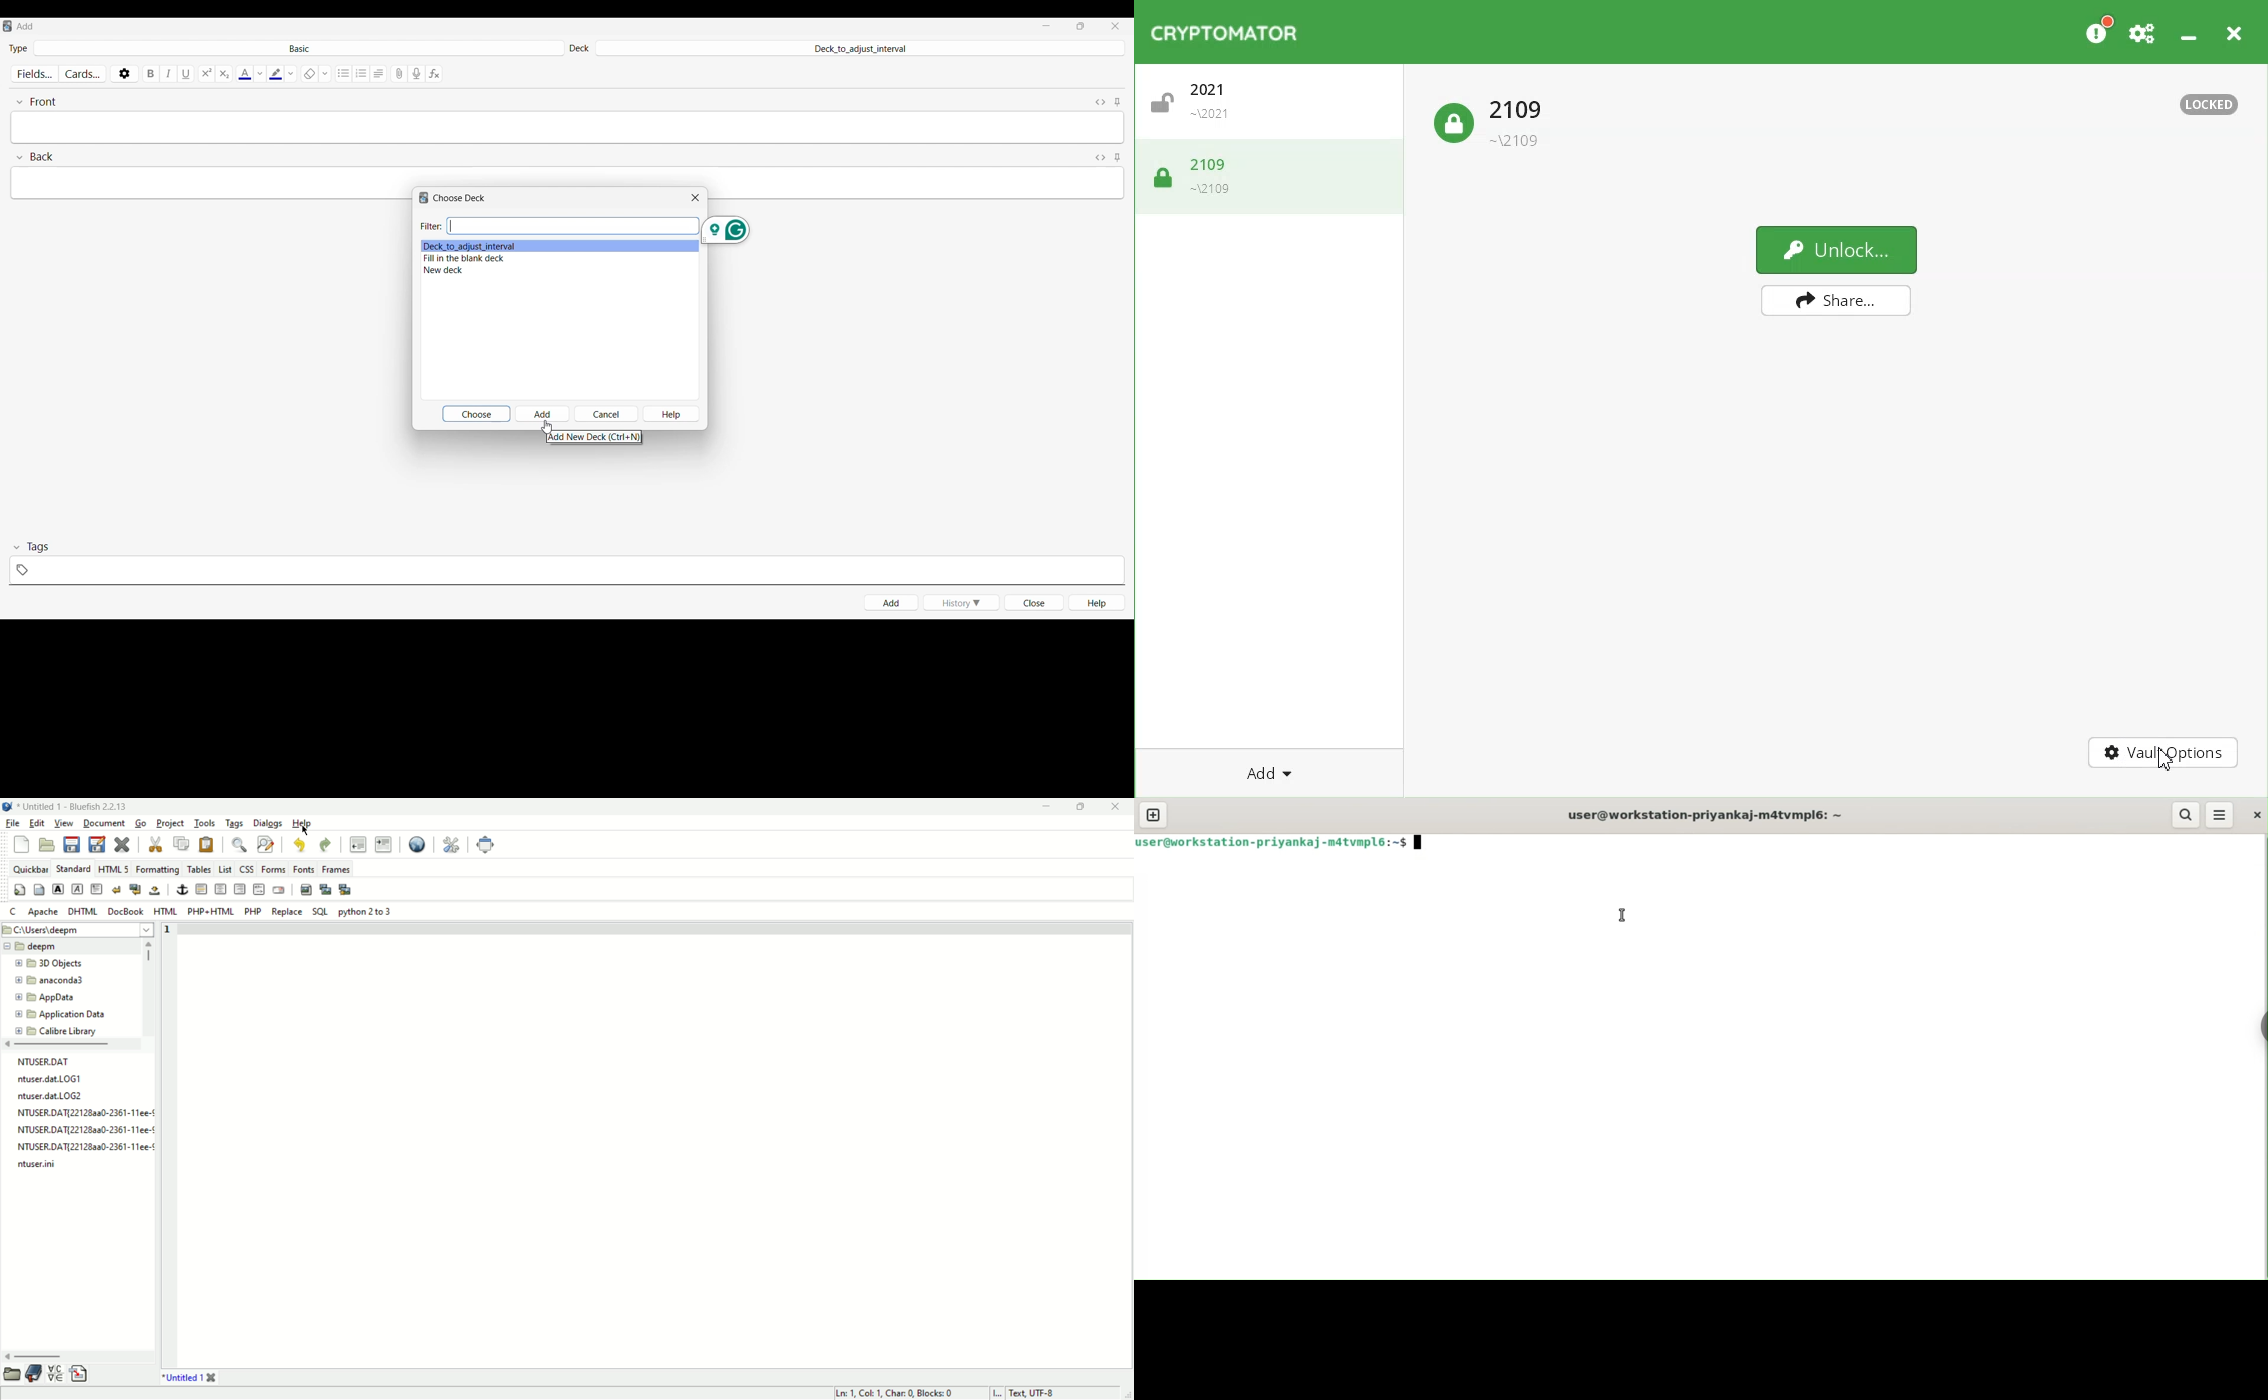 The image size is (2268, 1400). What do you see at coordinates (416, 74) in the screenshot?
I see `Record audio` at bounding box center [416, 74].